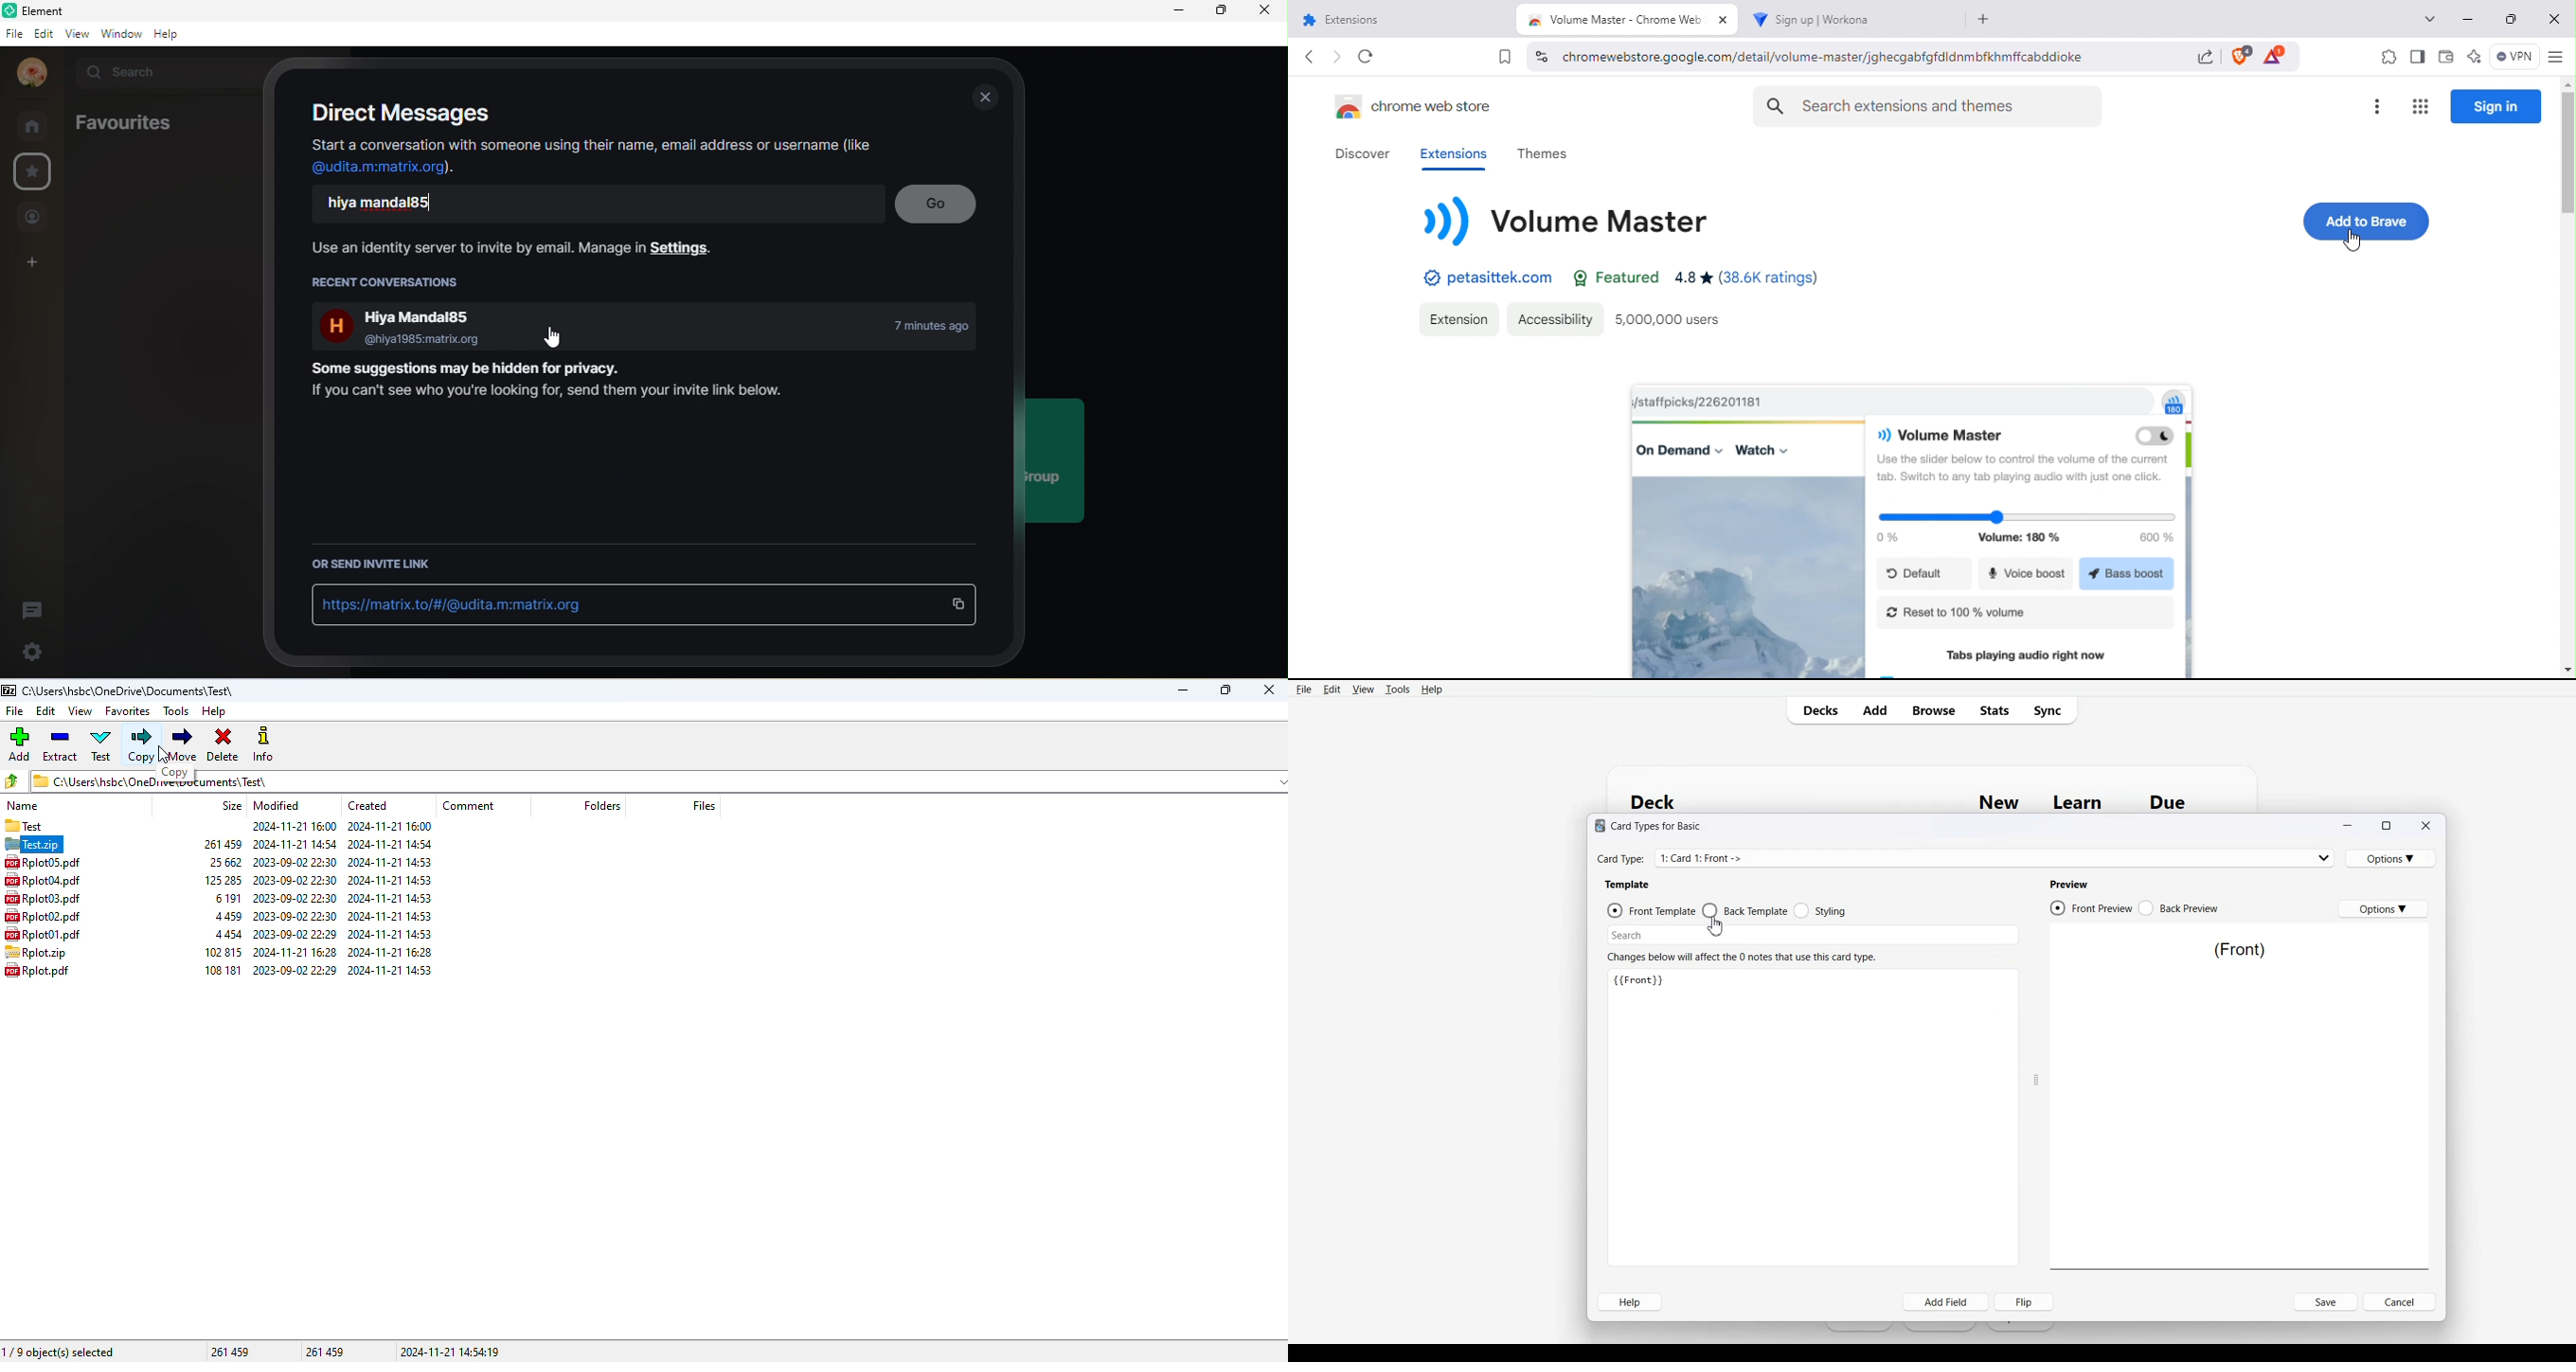 This screenshot has width=2576, height=1372. What do you see at coordinates (2050, 710) in the screenshot?
I see `Sync` at bounding box center [2050, 710].